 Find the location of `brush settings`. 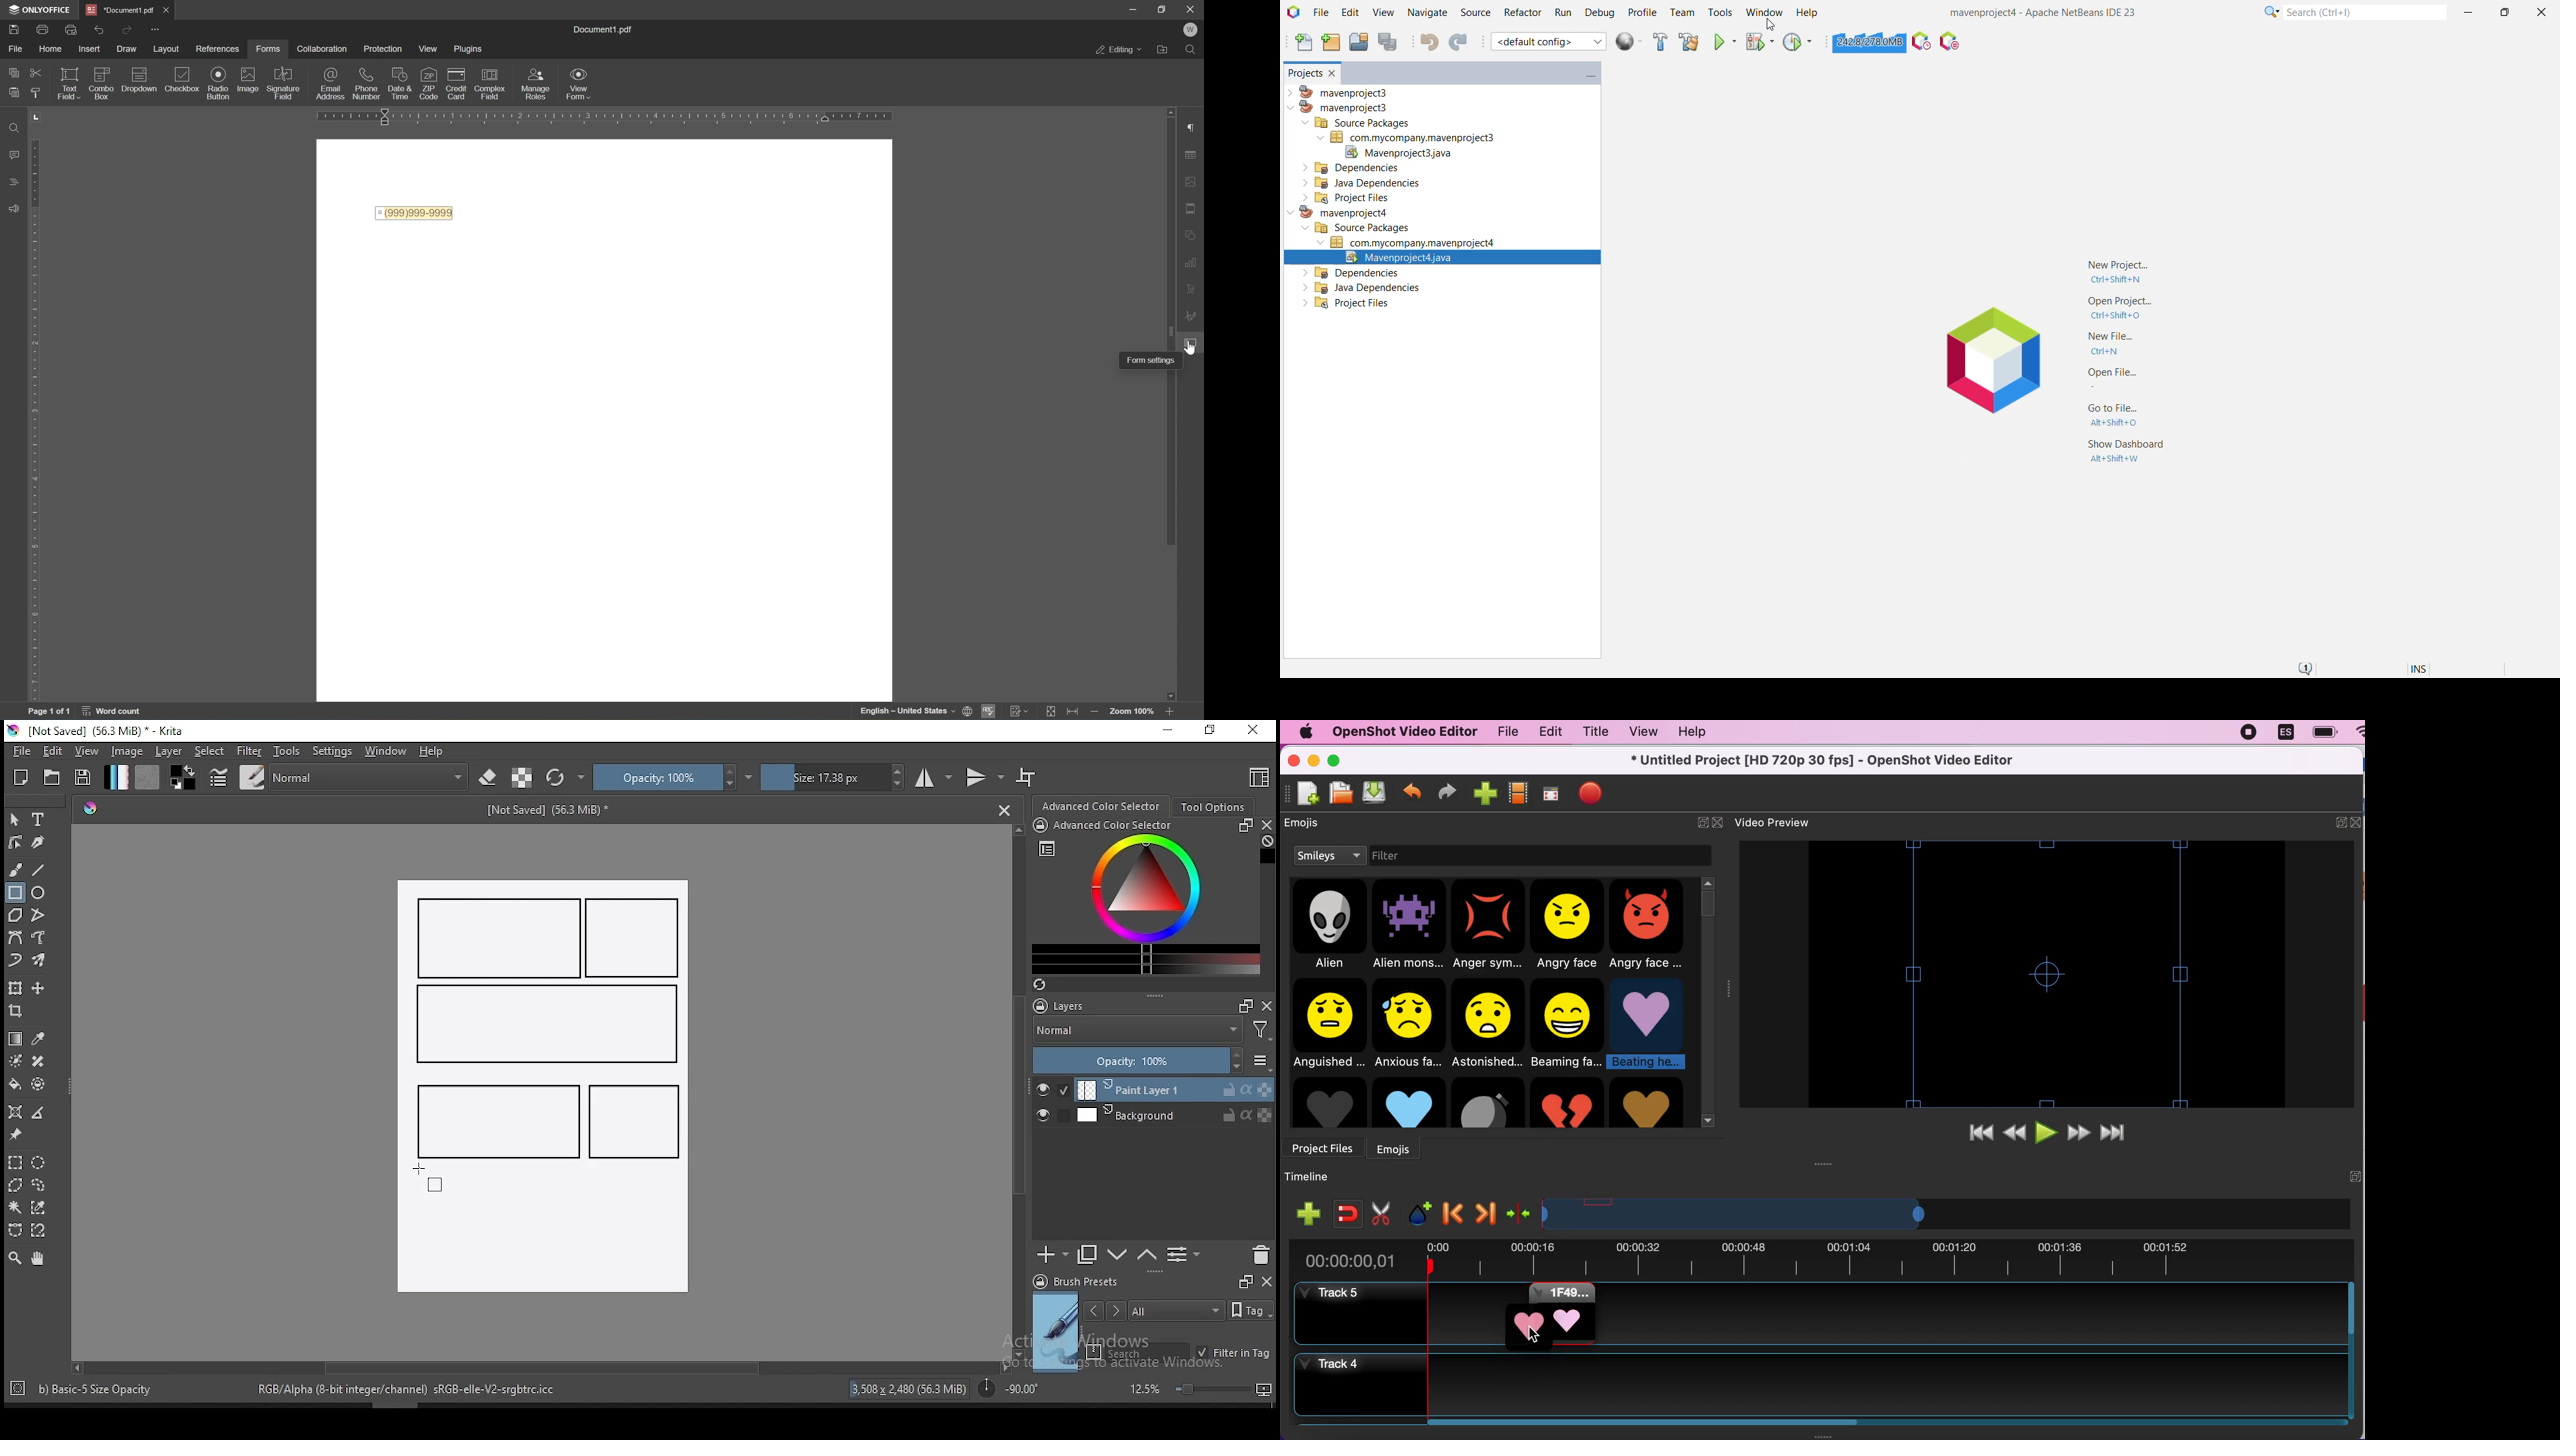

brush settings is located at coordinates (217, 777).